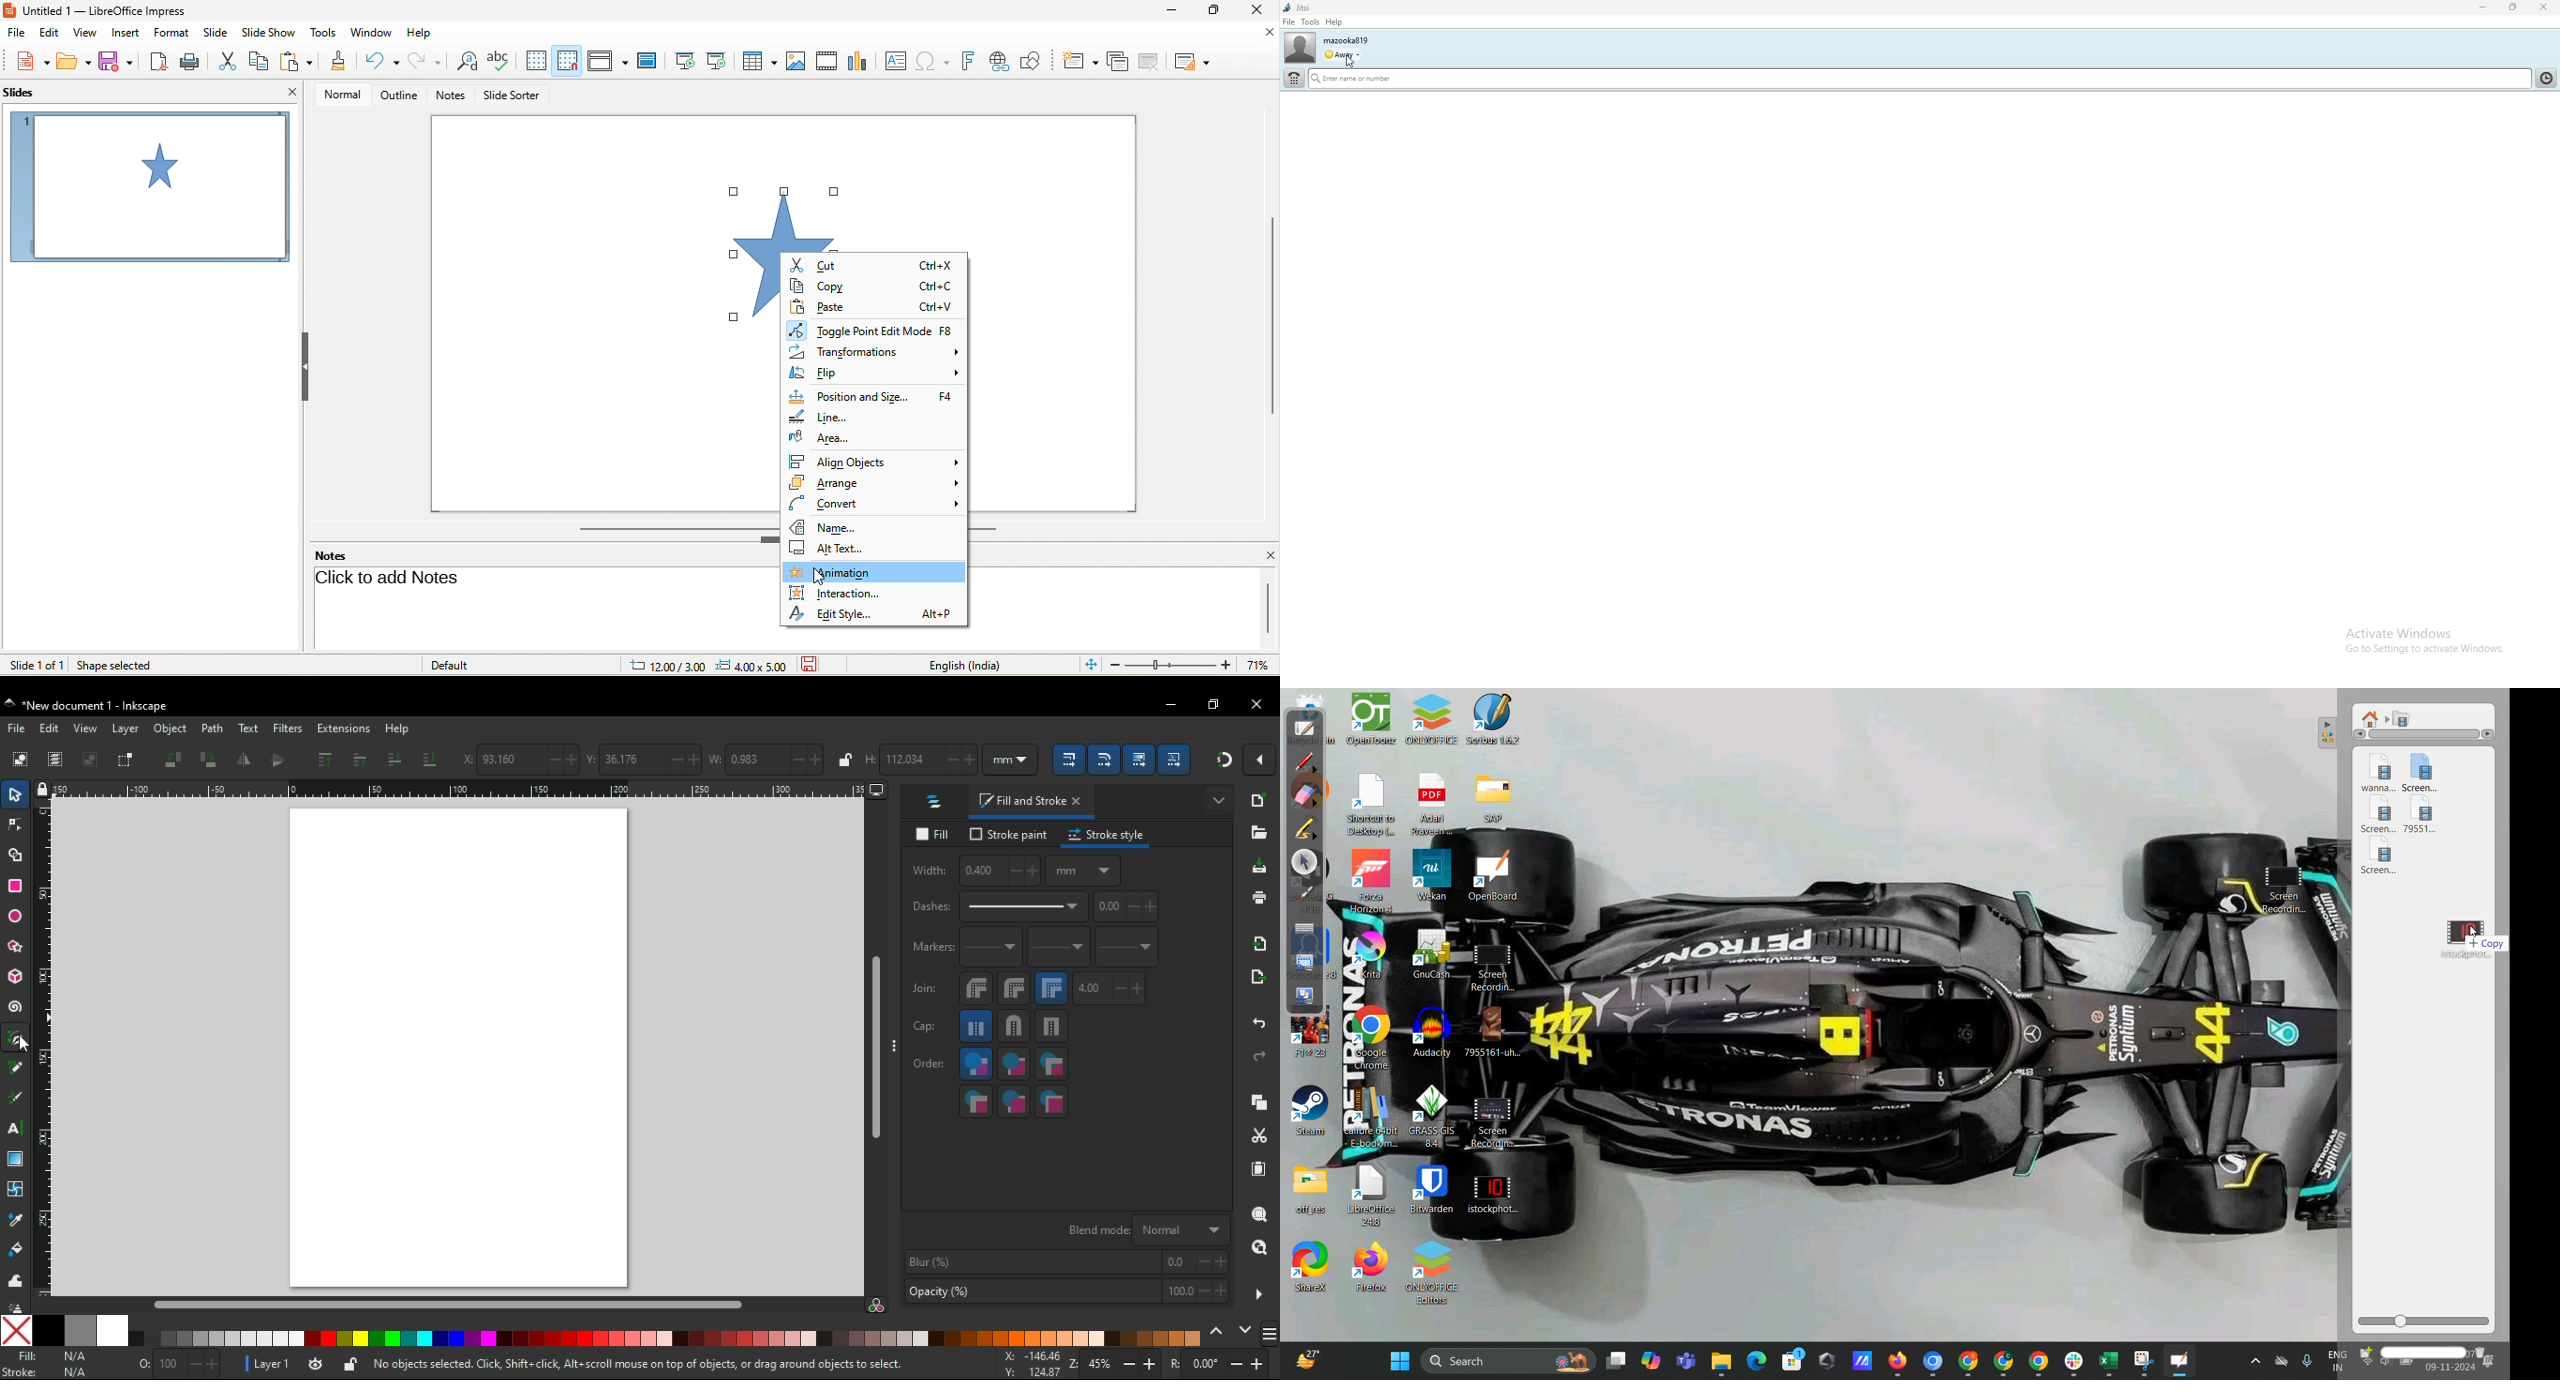 This screenshot has height=1400, width=2576. Describe the element at coordinates (1218, 1365) in the screenshot. I see `rotation` at that location.